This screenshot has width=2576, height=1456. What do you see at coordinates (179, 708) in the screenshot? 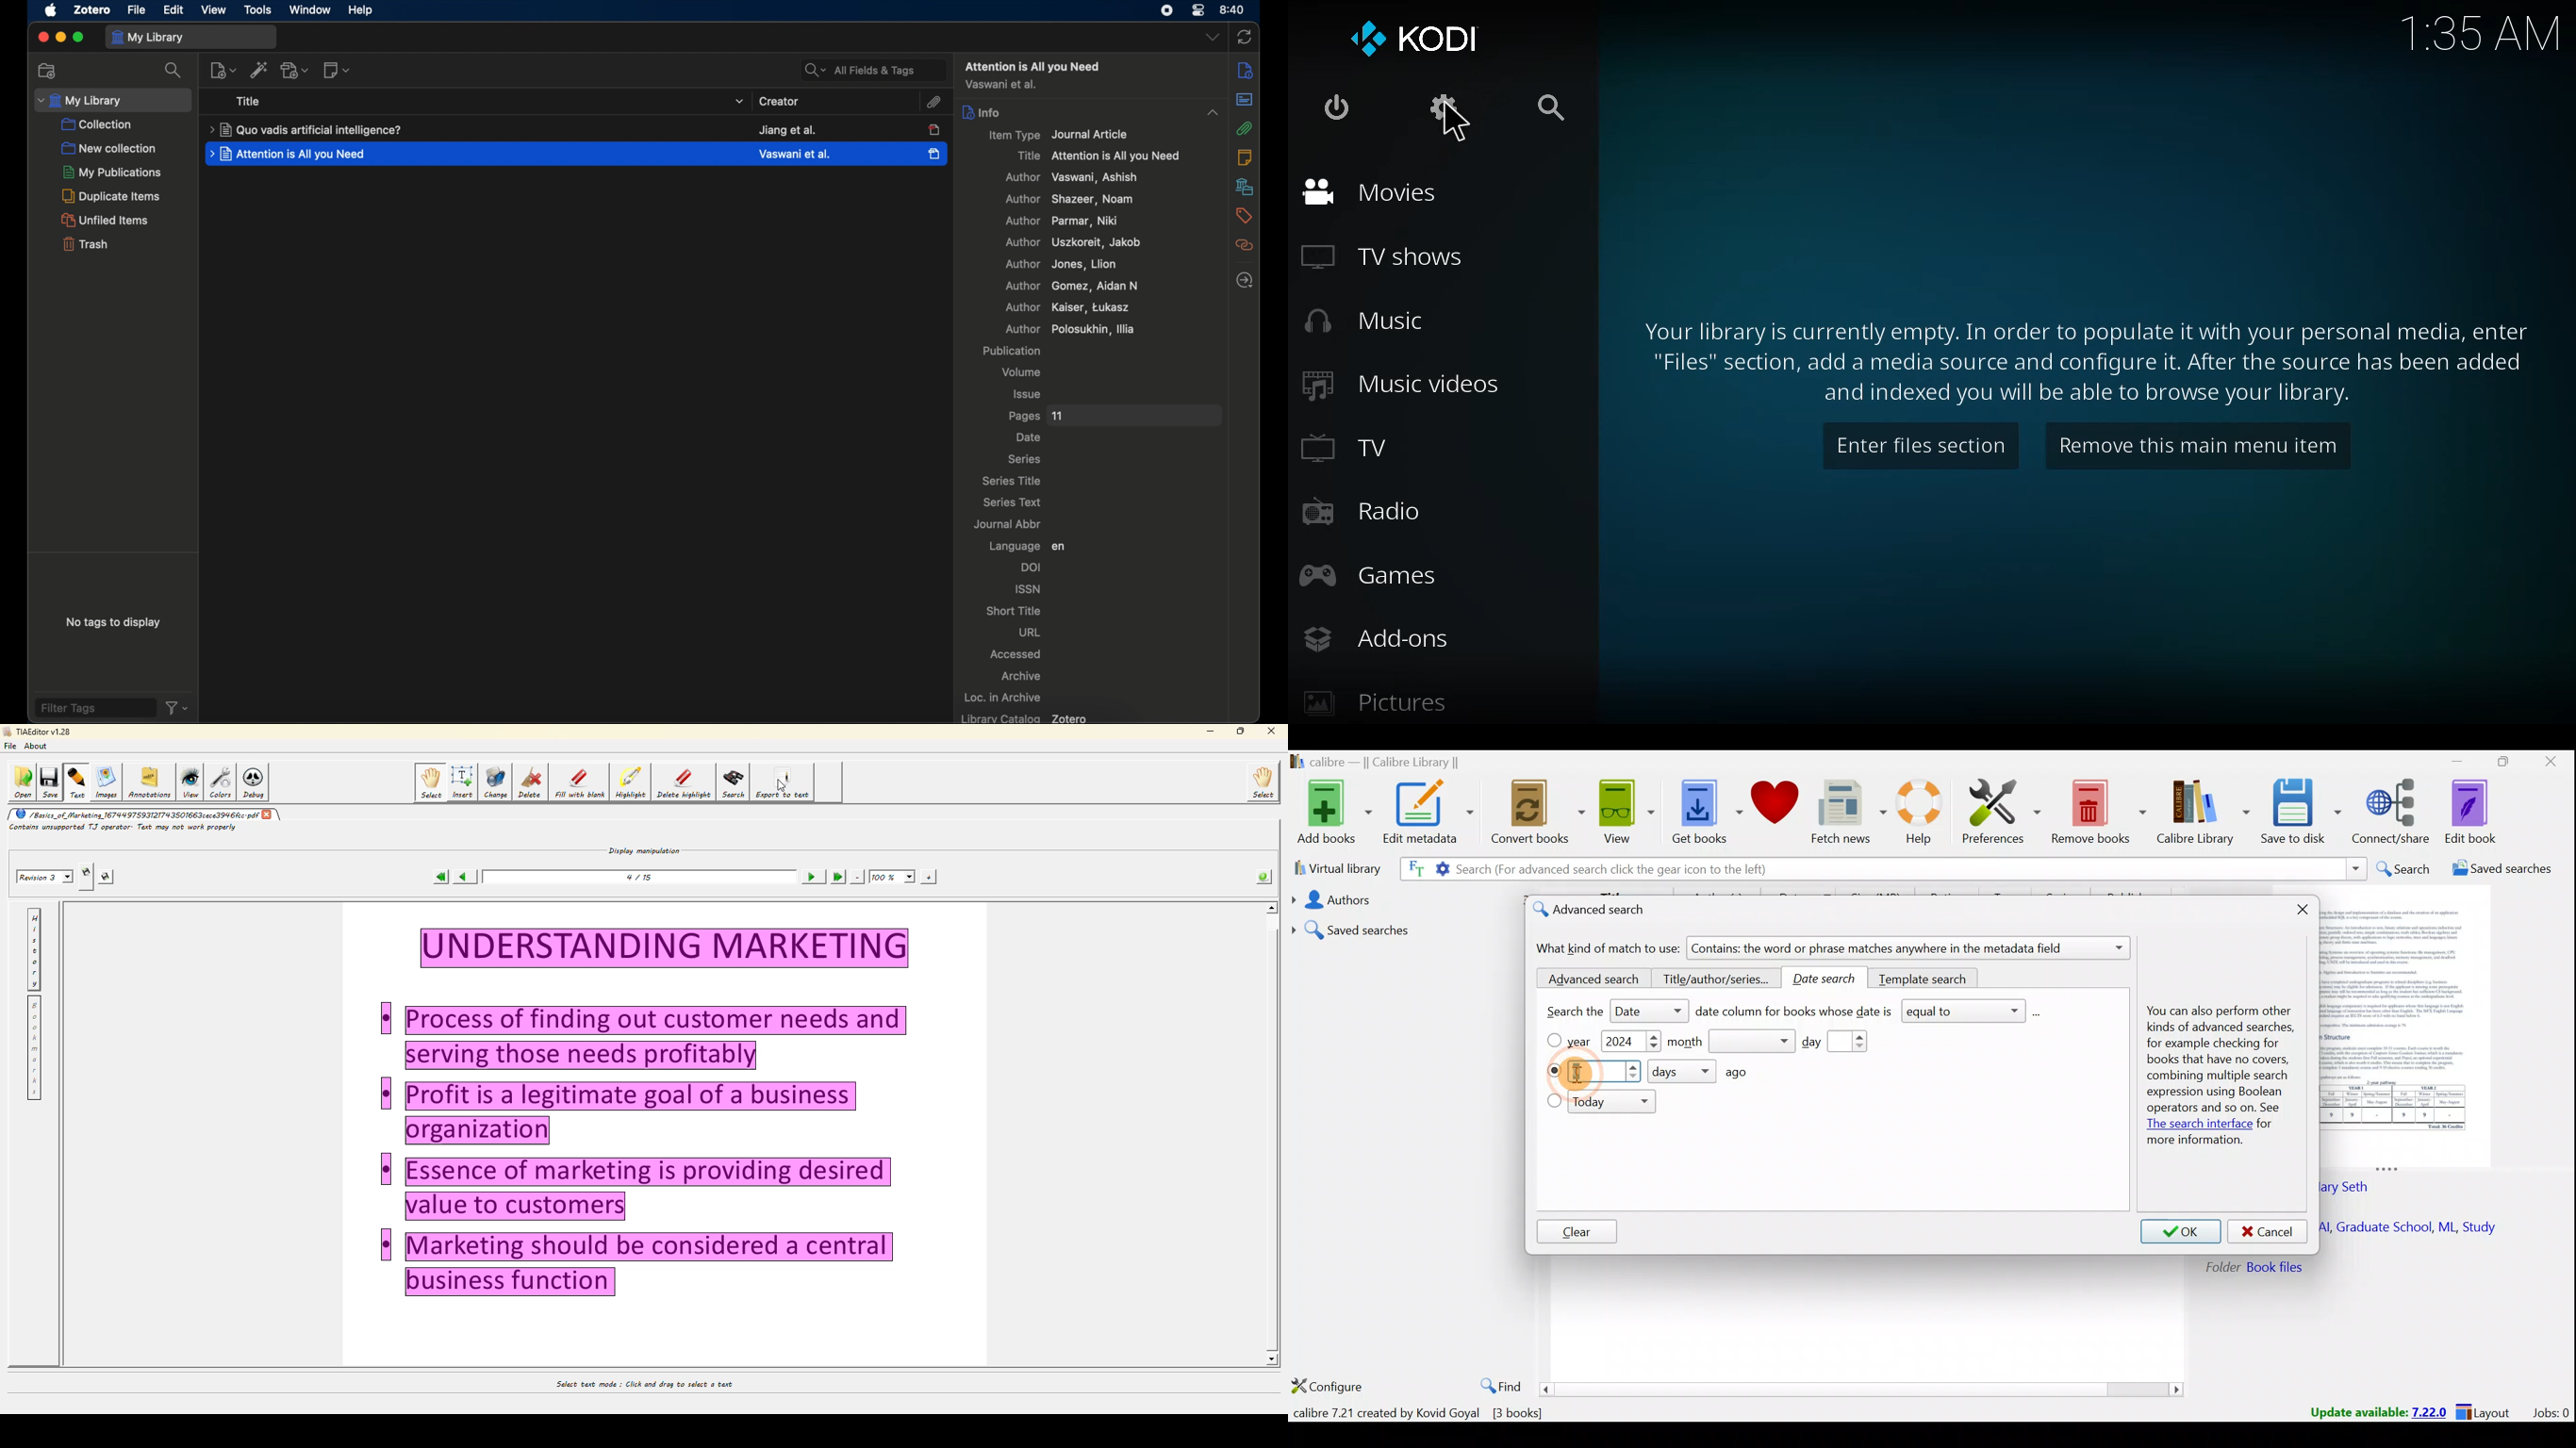
I see `filter dropdown` at bounding box center [179, 708].